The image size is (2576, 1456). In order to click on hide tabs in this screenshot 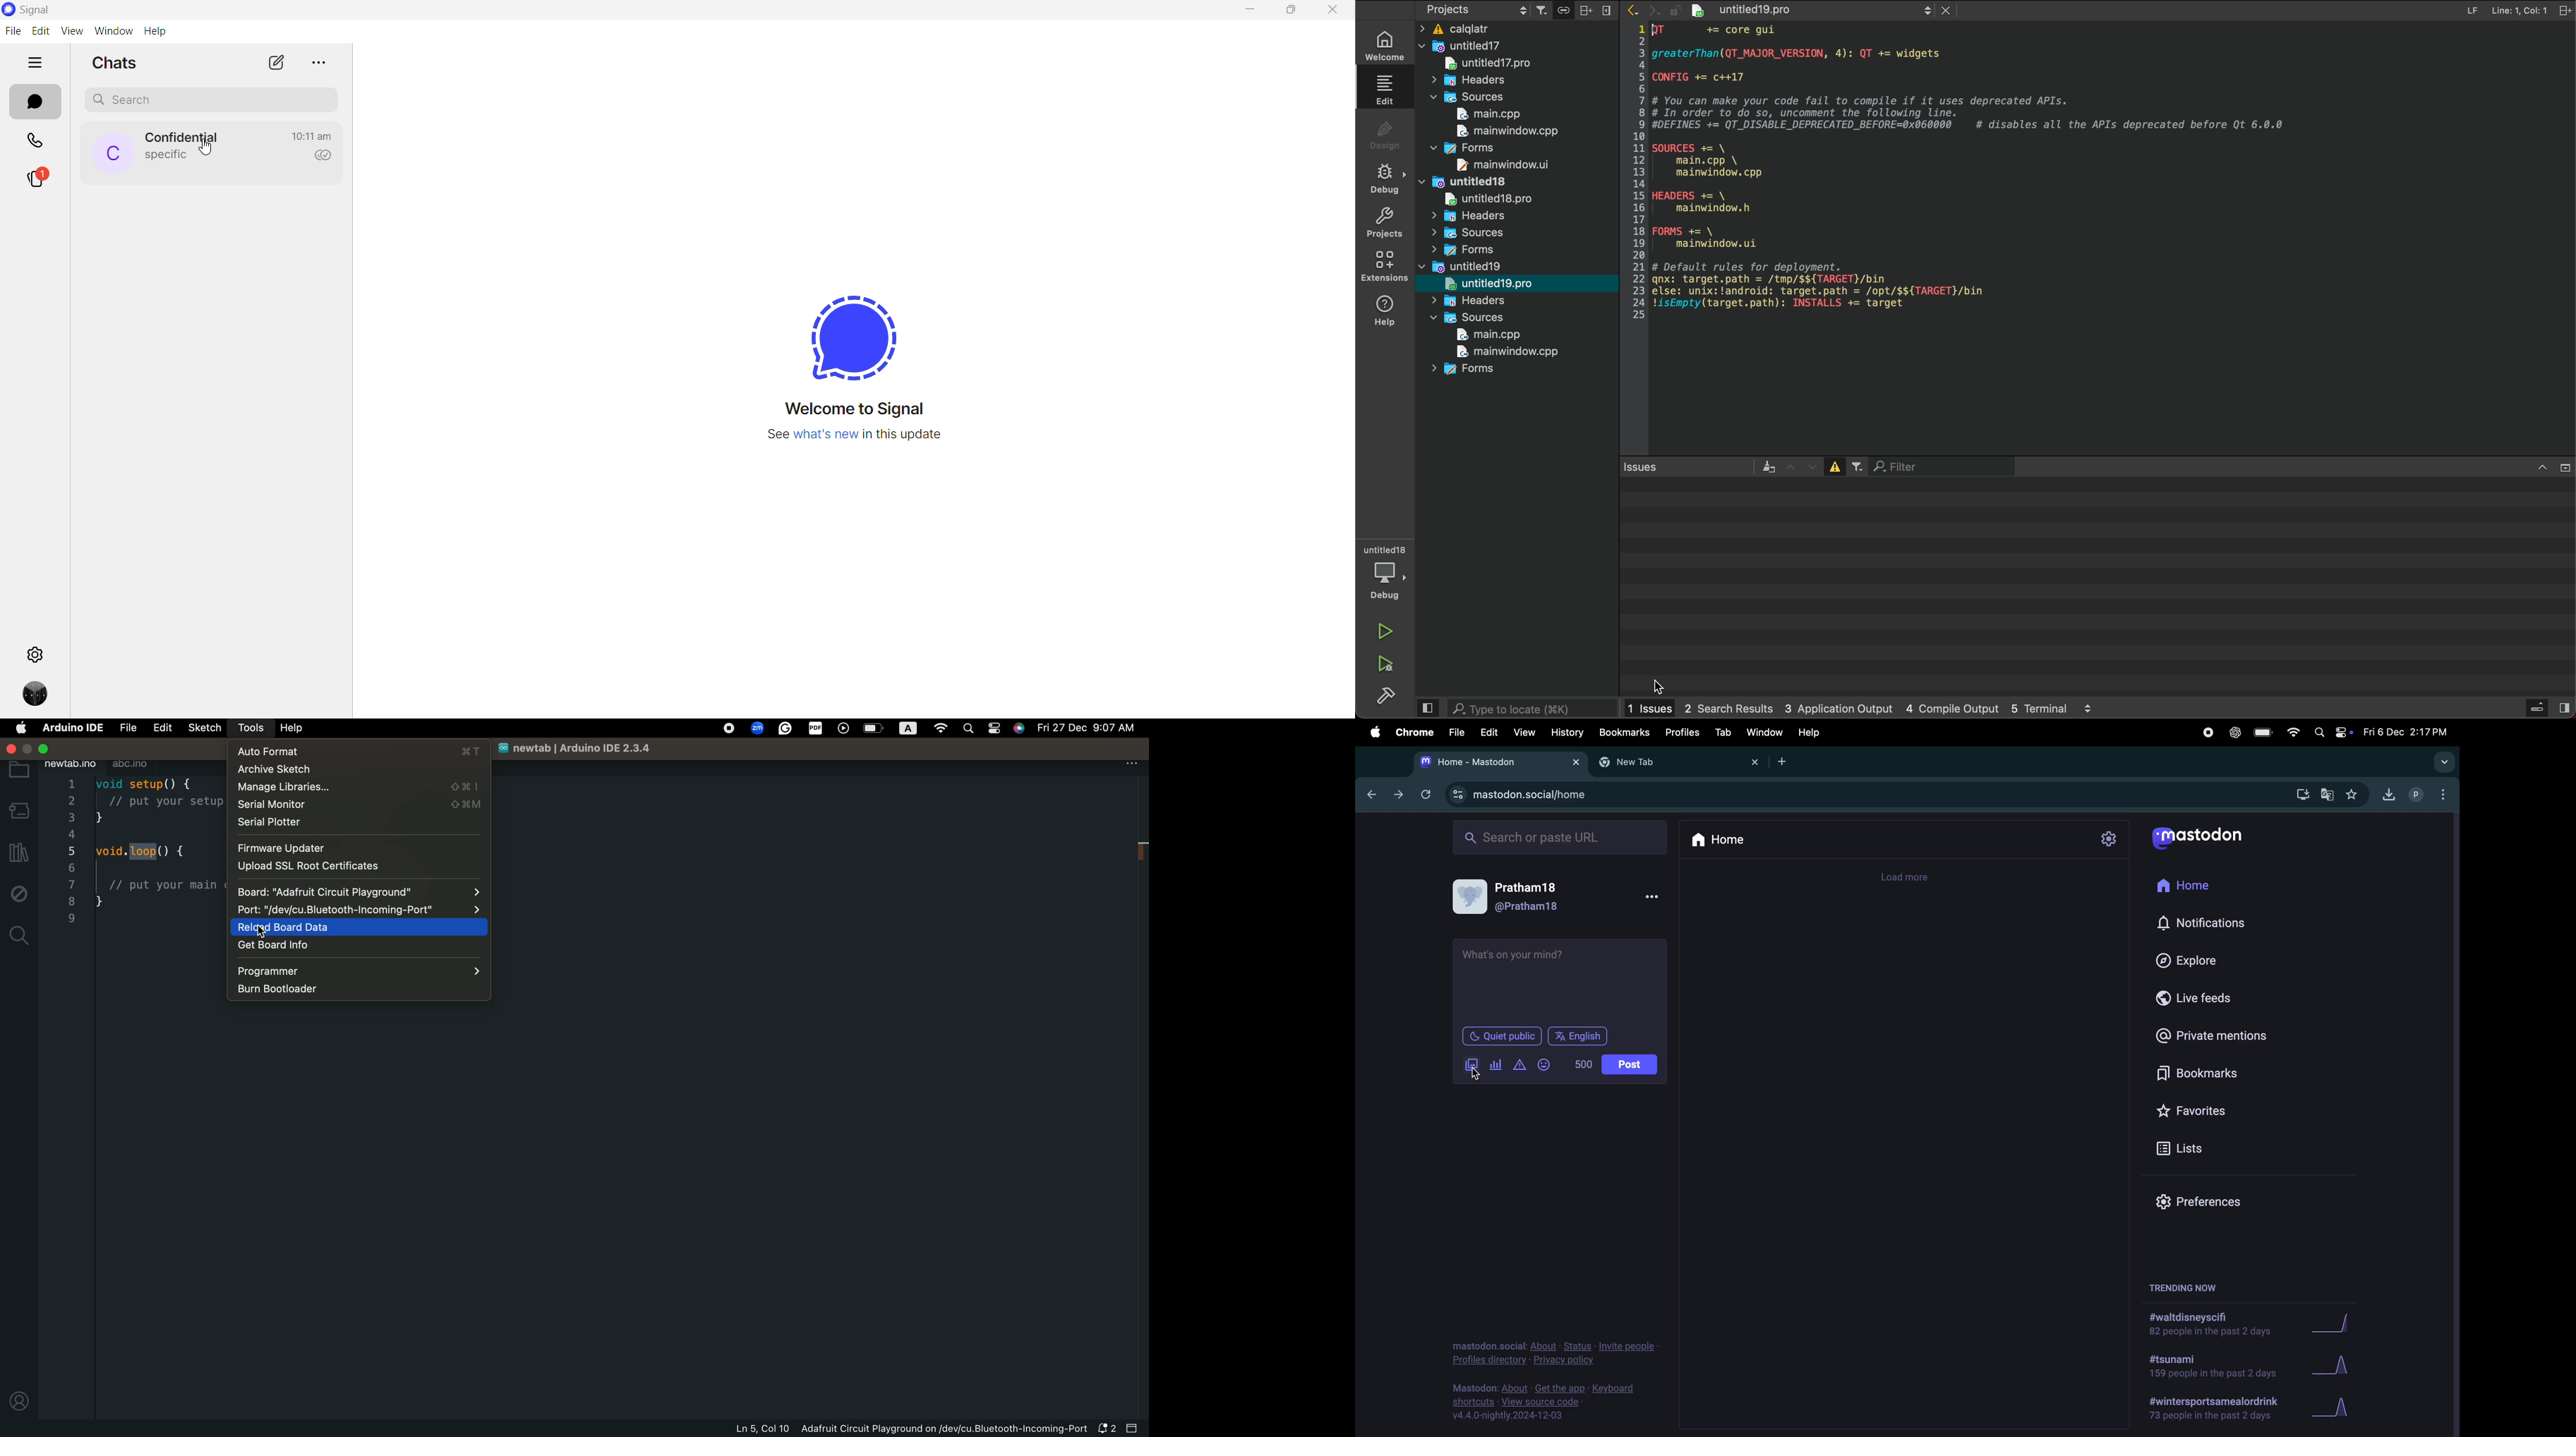, I will do `click(35, 64)`.